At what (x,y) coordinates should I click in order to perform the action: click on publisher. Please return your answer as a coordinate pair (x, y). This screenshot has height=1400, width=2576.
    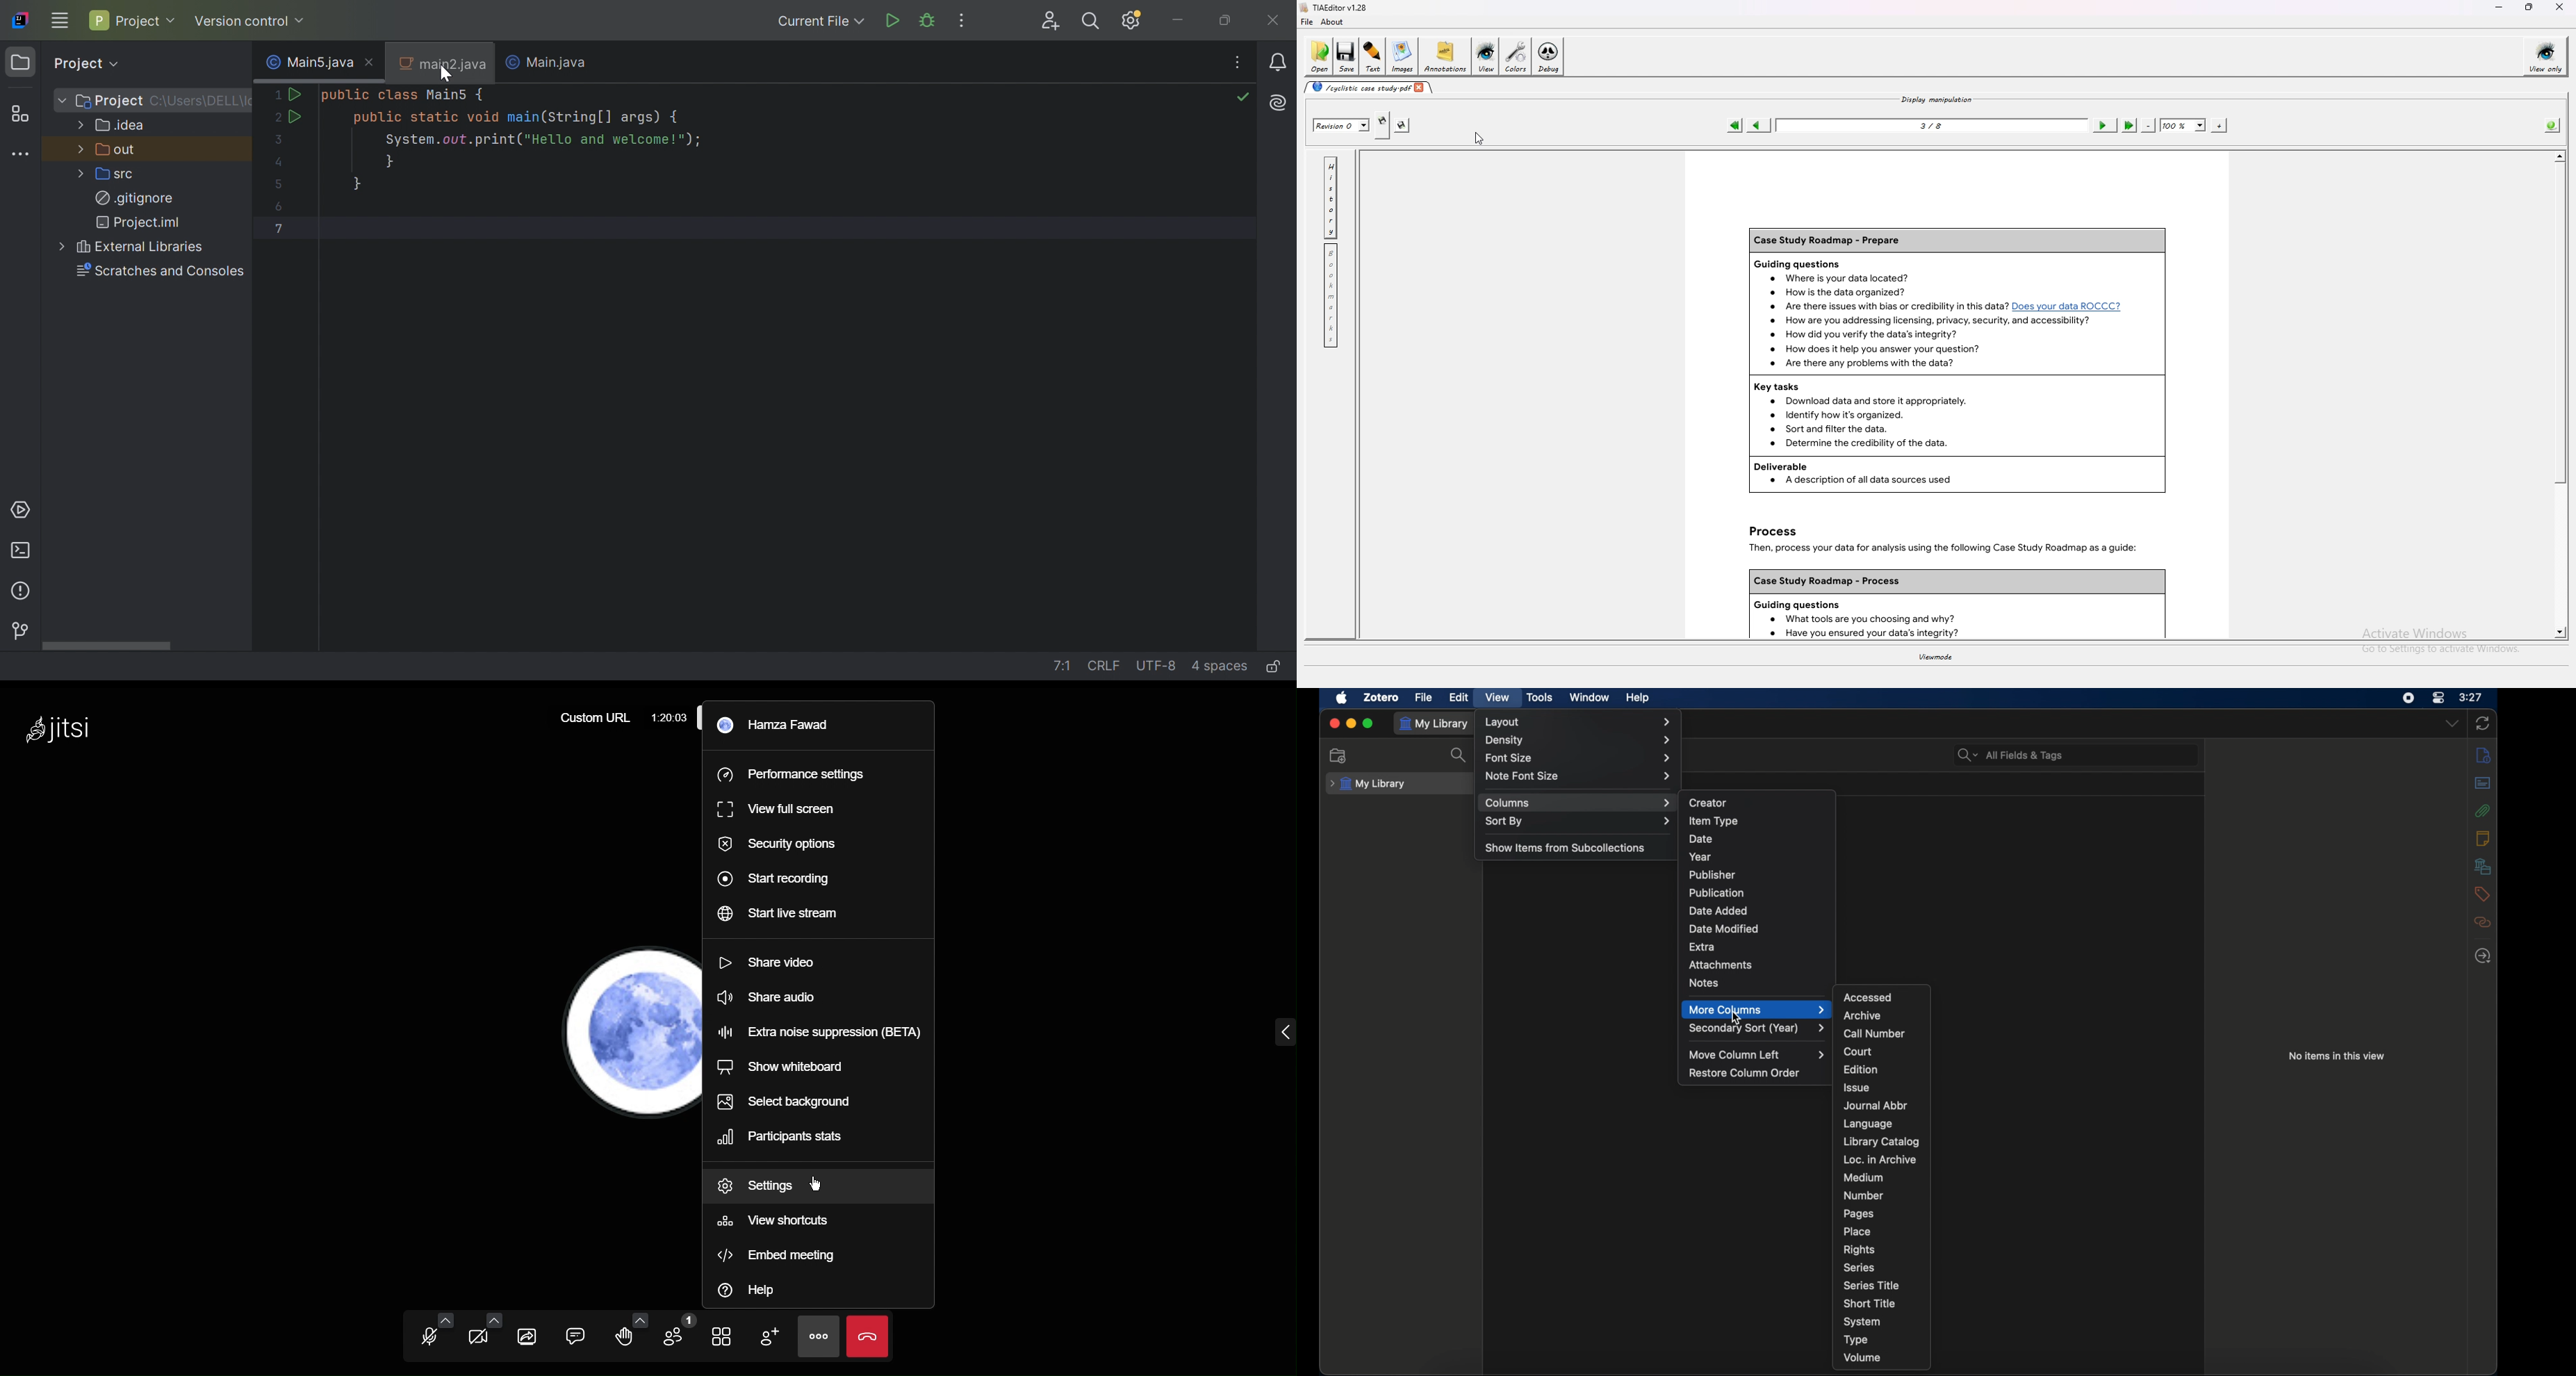
    Looking at the image, I should click on (1713, 875).